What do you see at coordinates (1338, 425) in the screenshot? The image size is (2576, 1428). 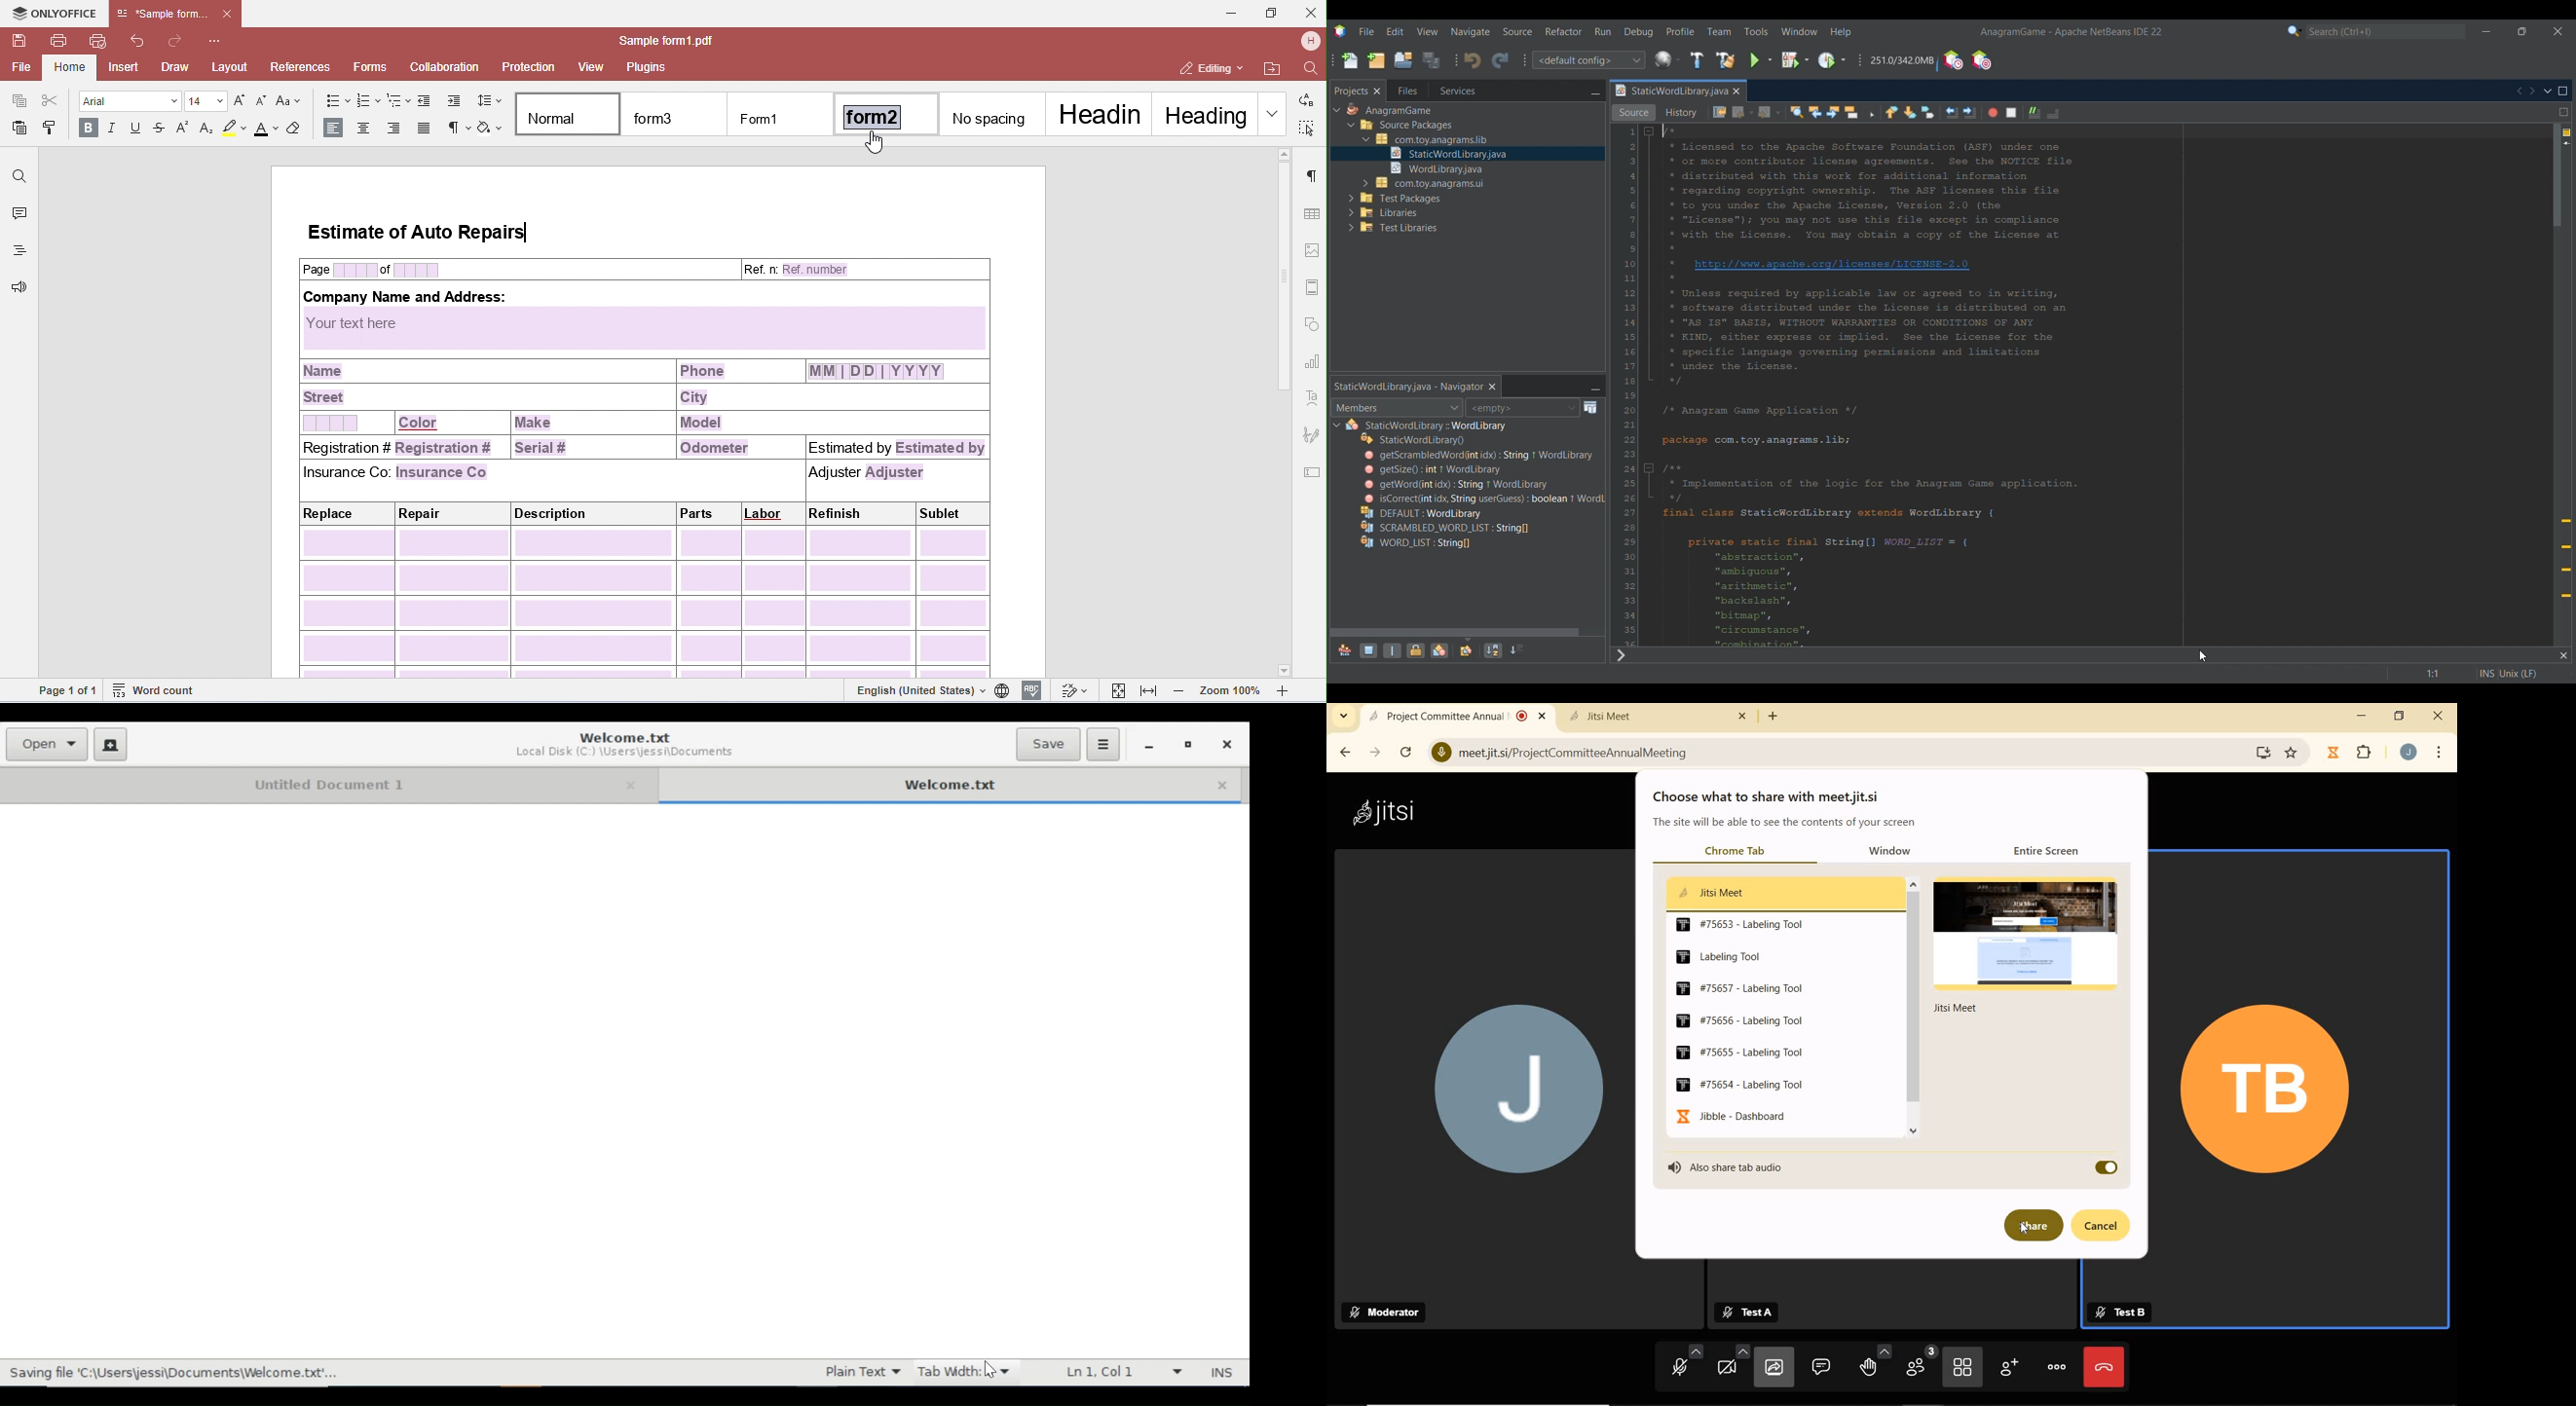 I see `Click to collapse current file` at bounding box center [1338, 425].